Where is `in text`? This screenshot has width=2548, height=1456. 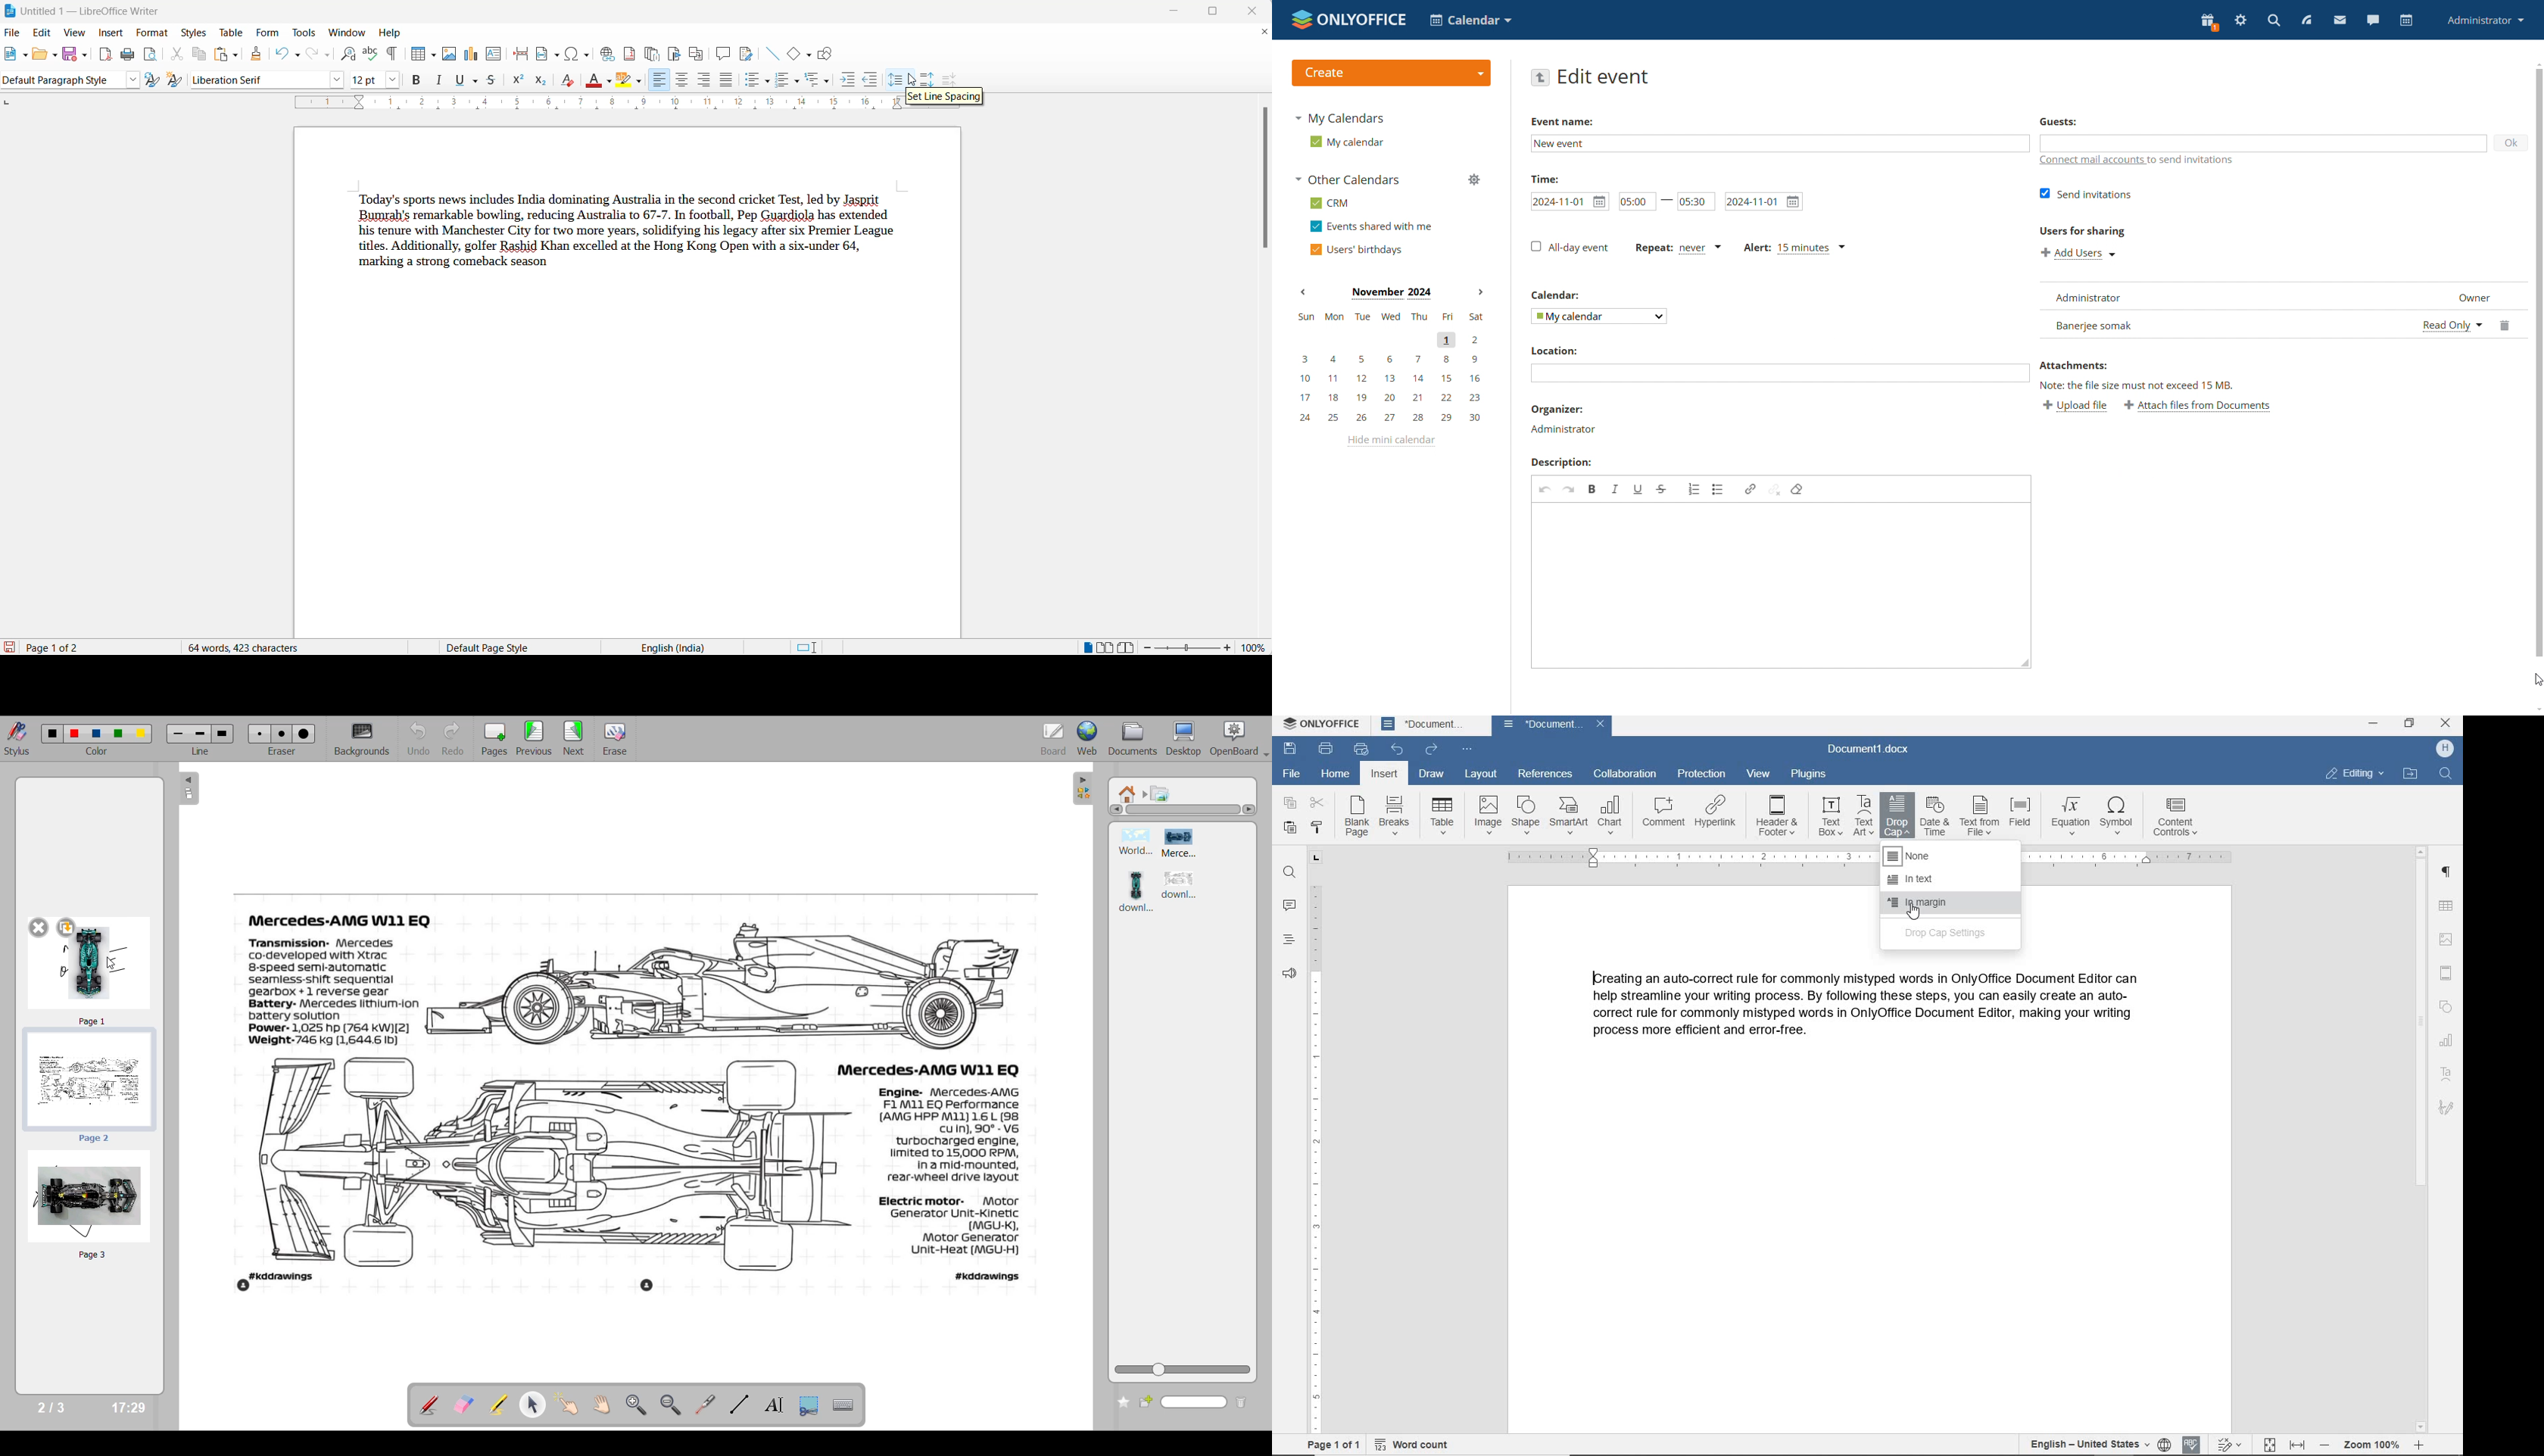 in text is located at coordinates (1950, 881).